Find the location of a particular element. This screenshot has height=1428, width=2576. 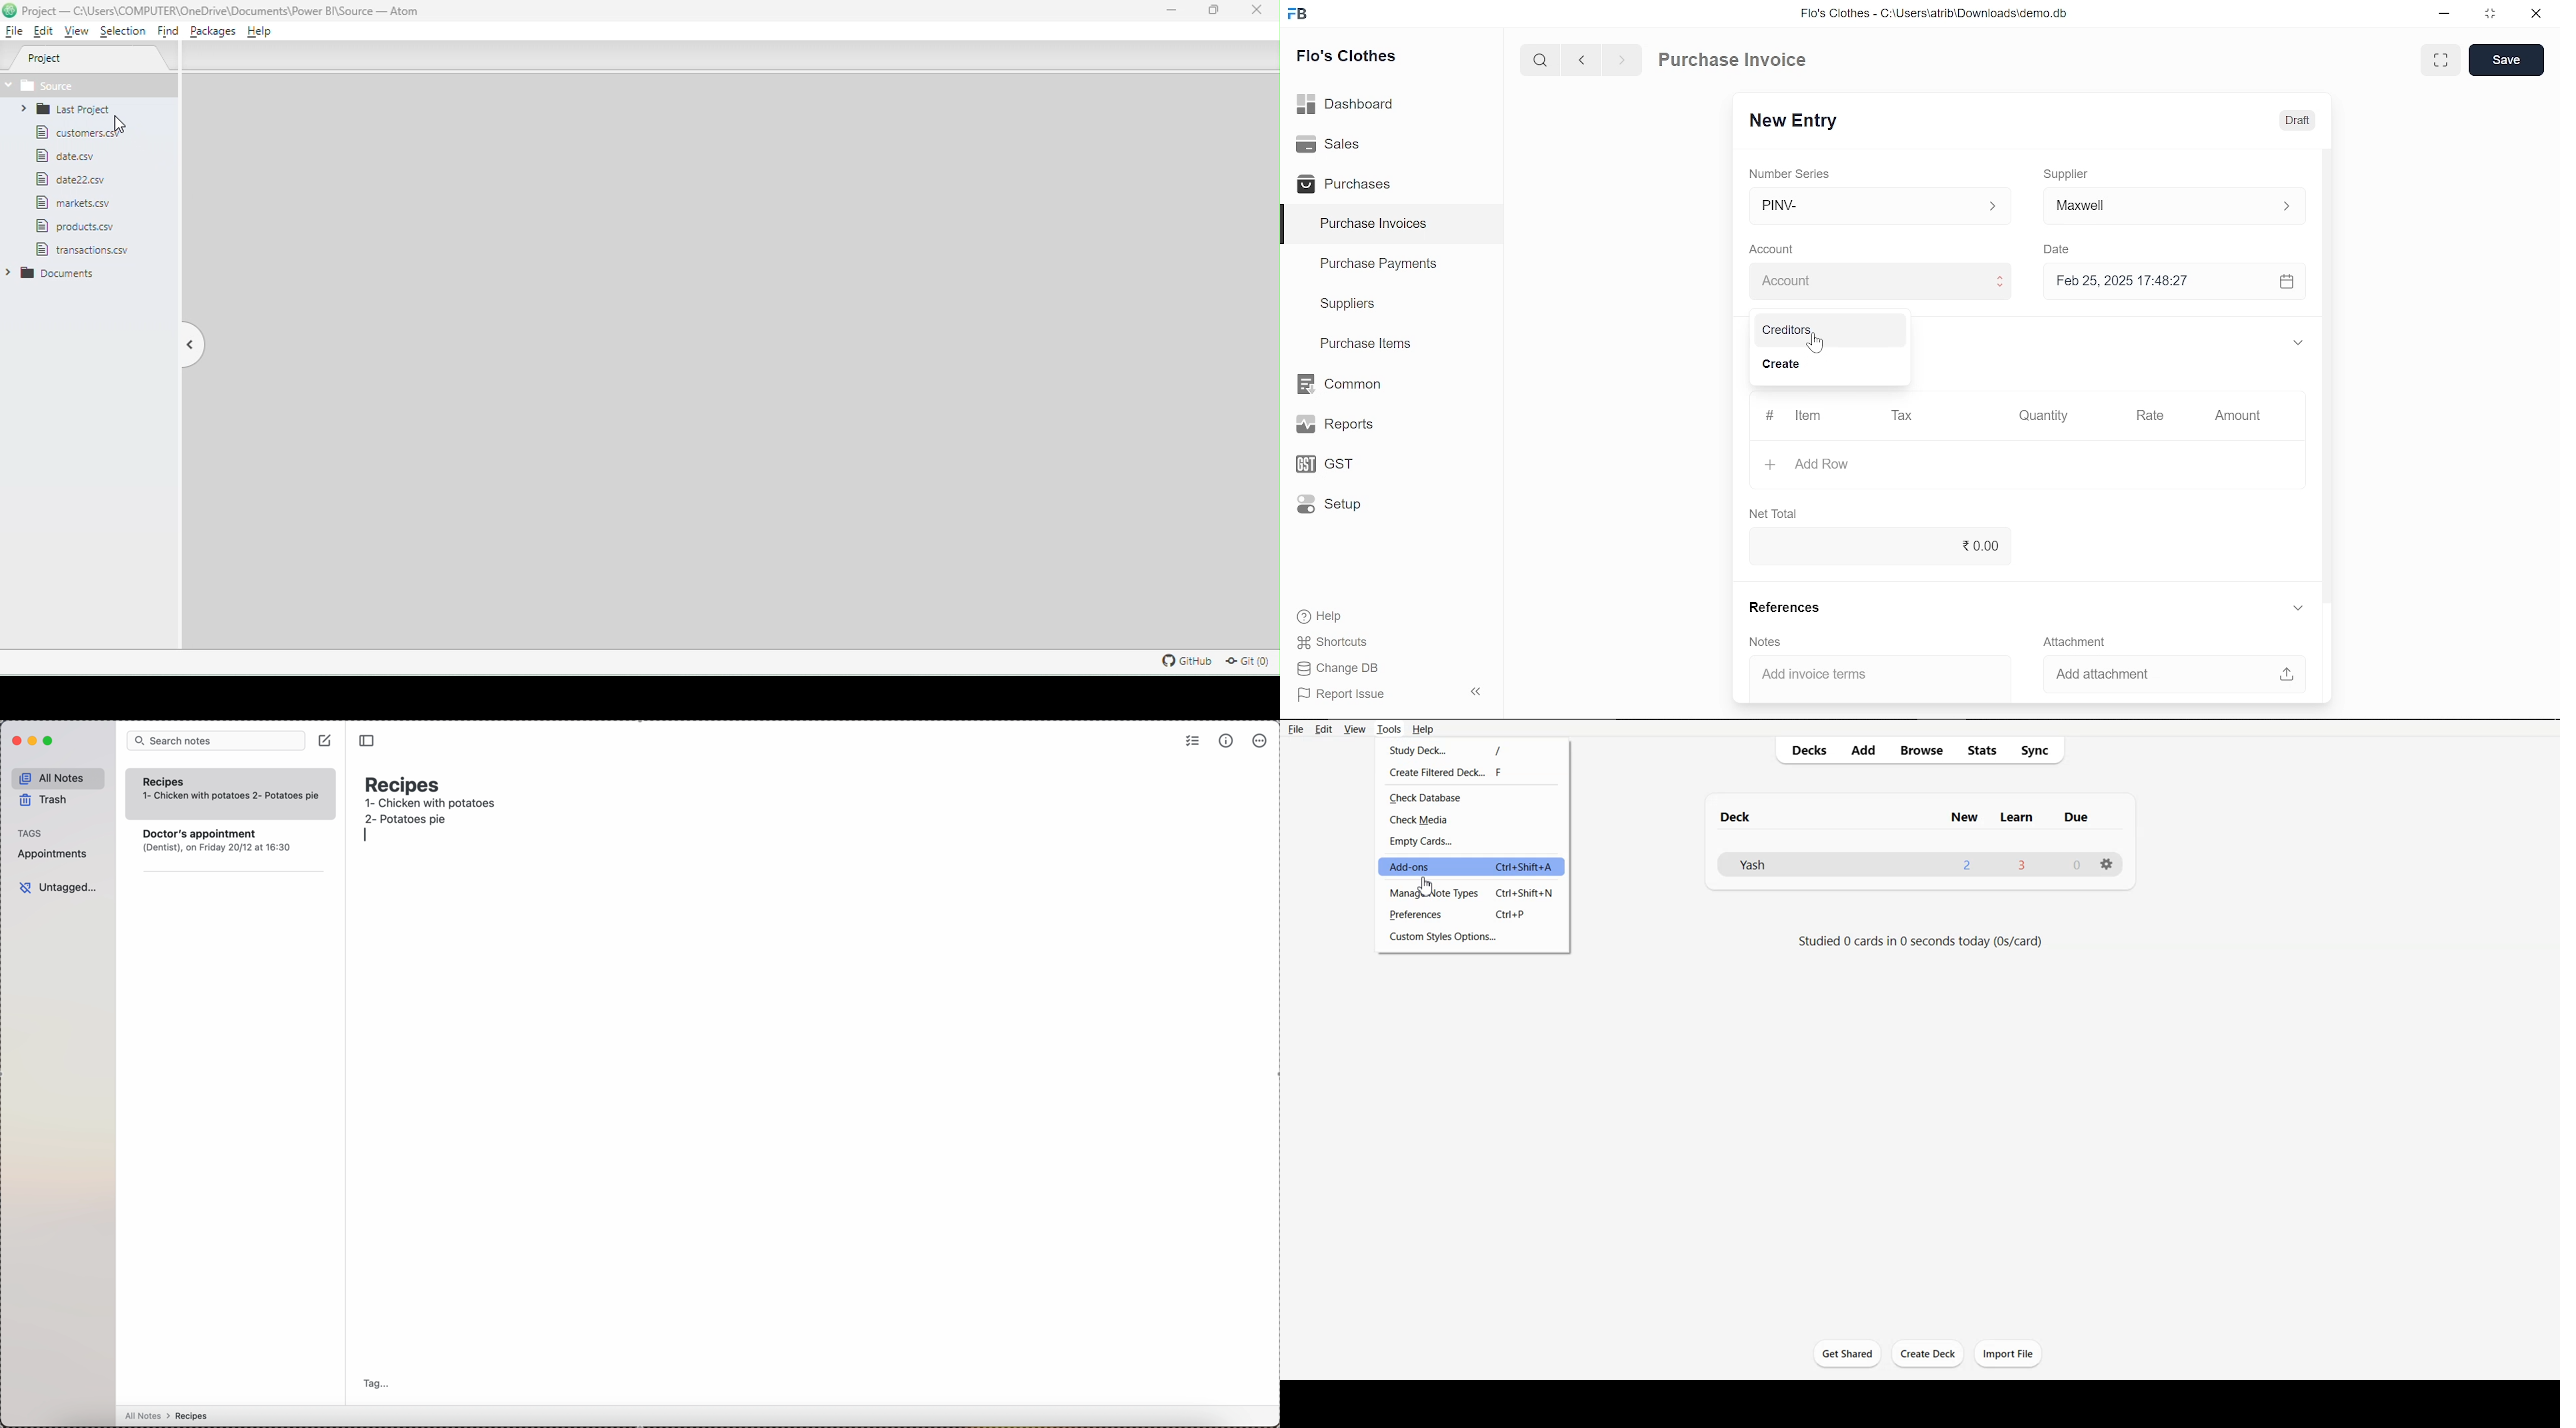

‘Number Series is located at coordinates (1796, 173).